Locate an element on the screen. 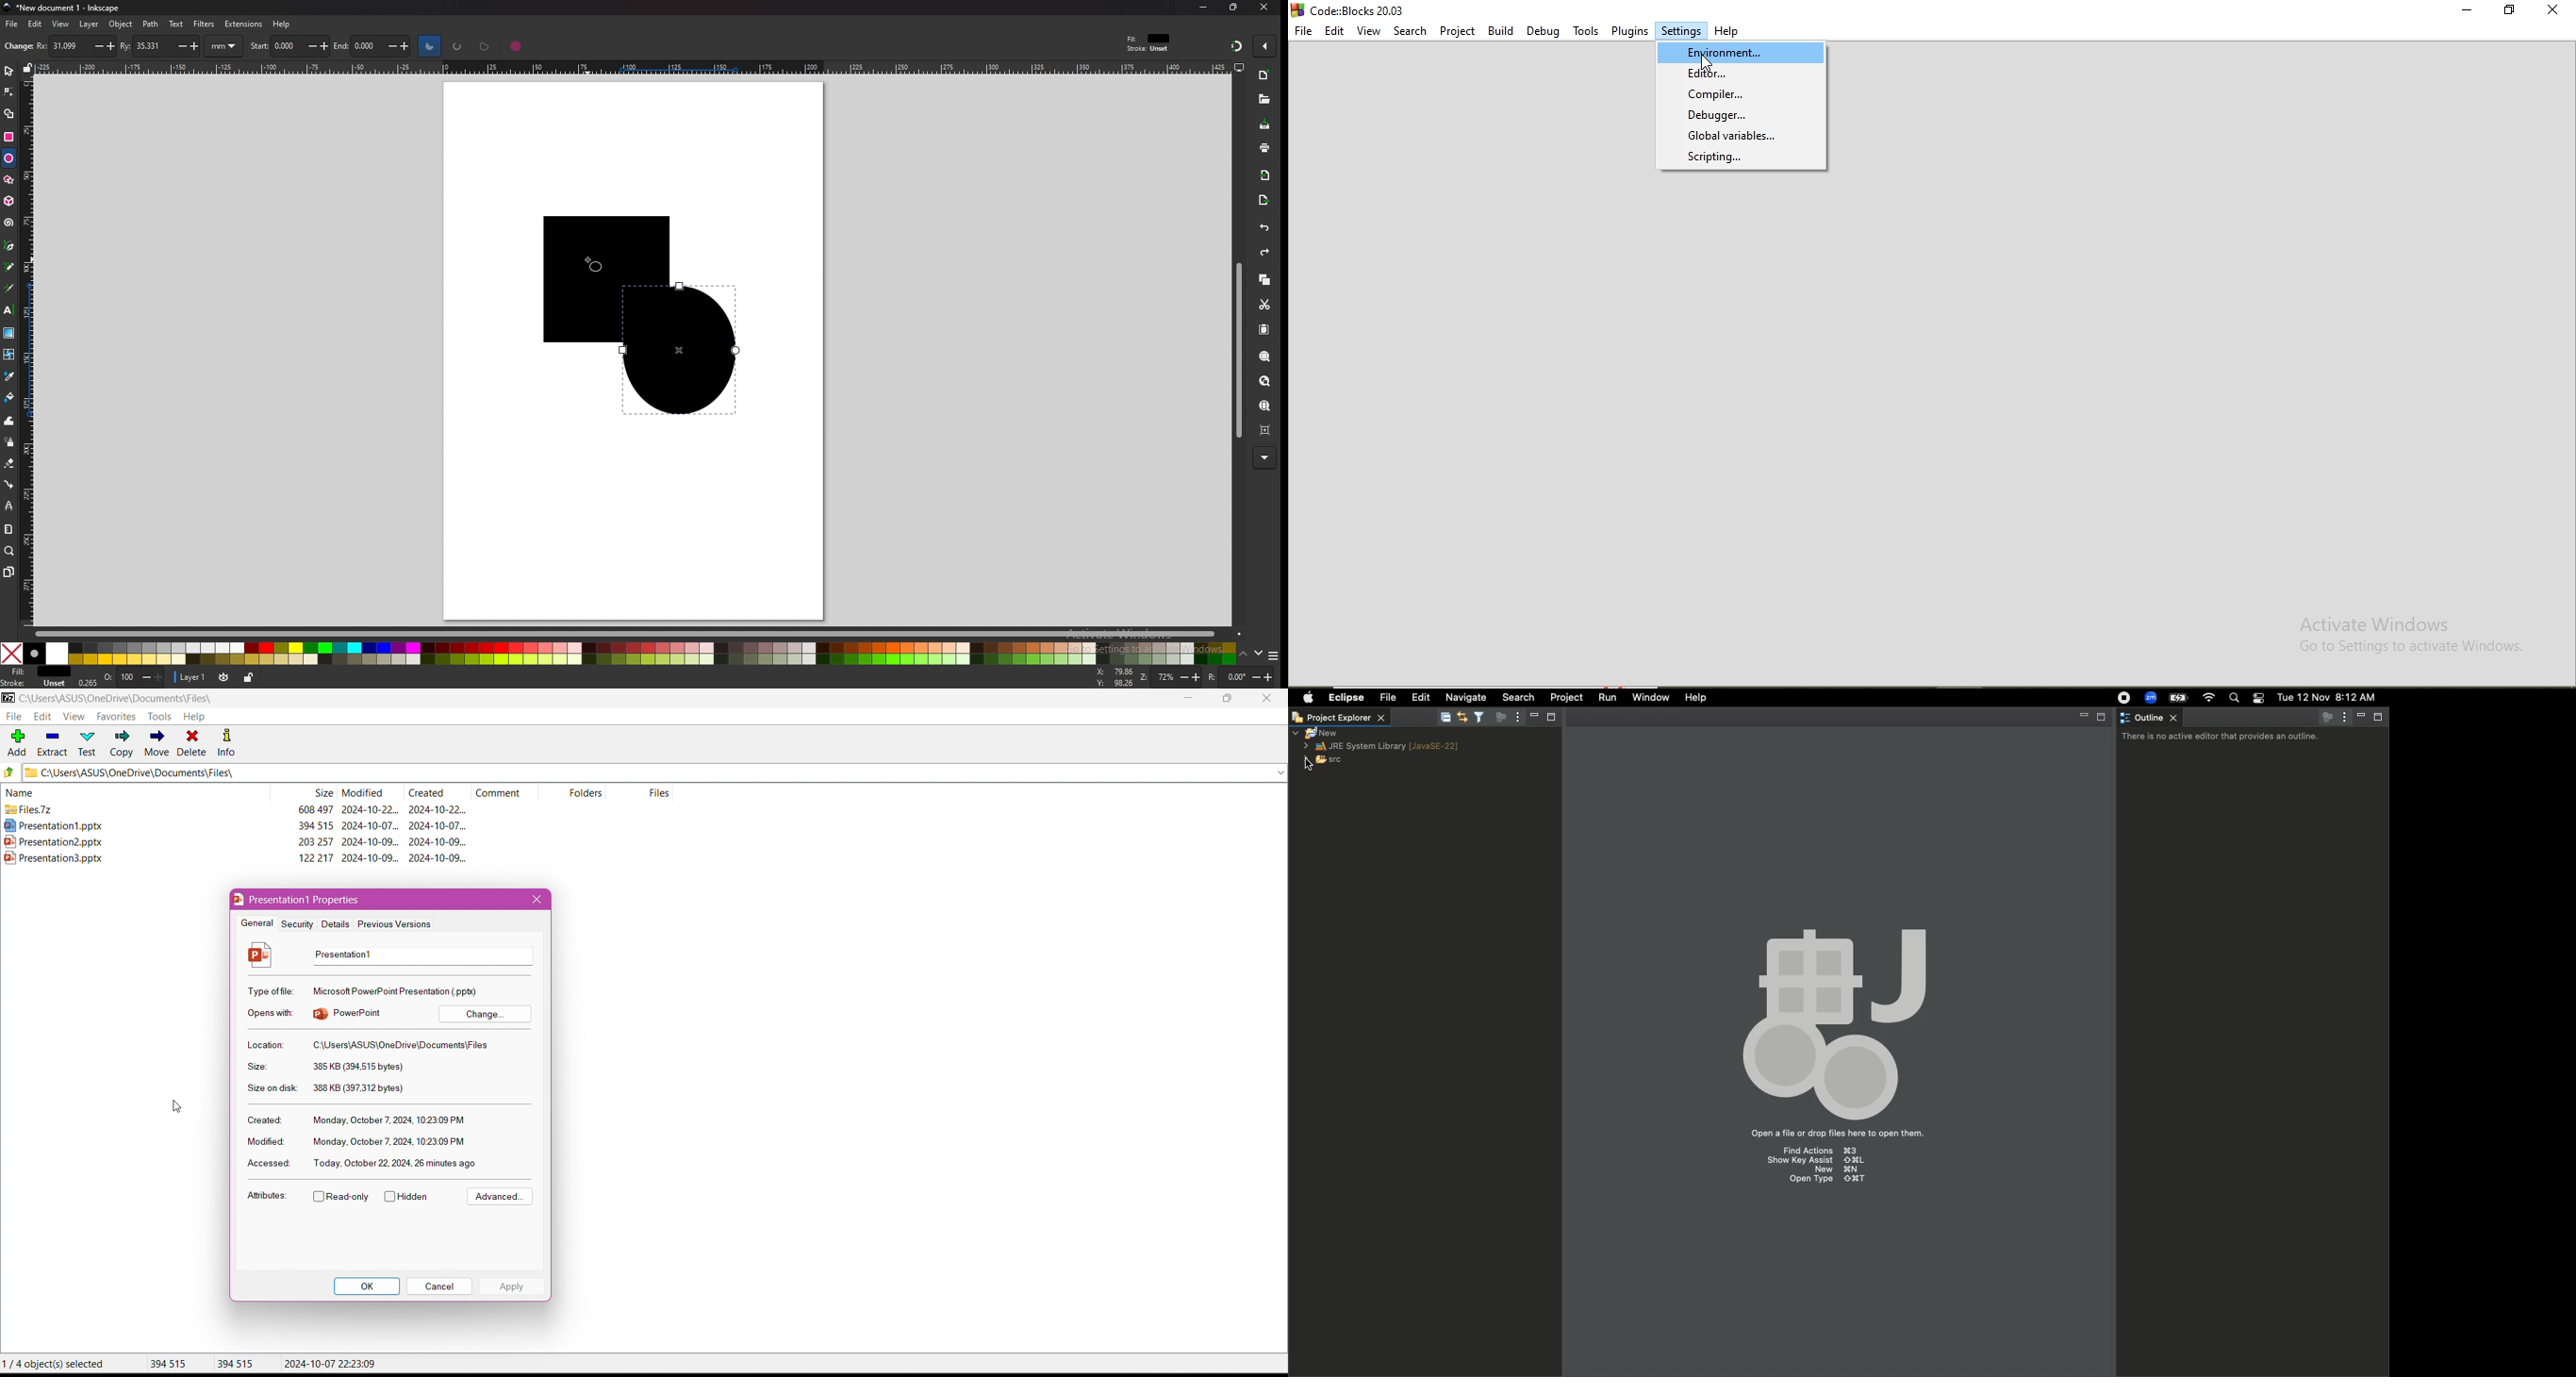  2024-10-09 is located at coordinates (370, 841).